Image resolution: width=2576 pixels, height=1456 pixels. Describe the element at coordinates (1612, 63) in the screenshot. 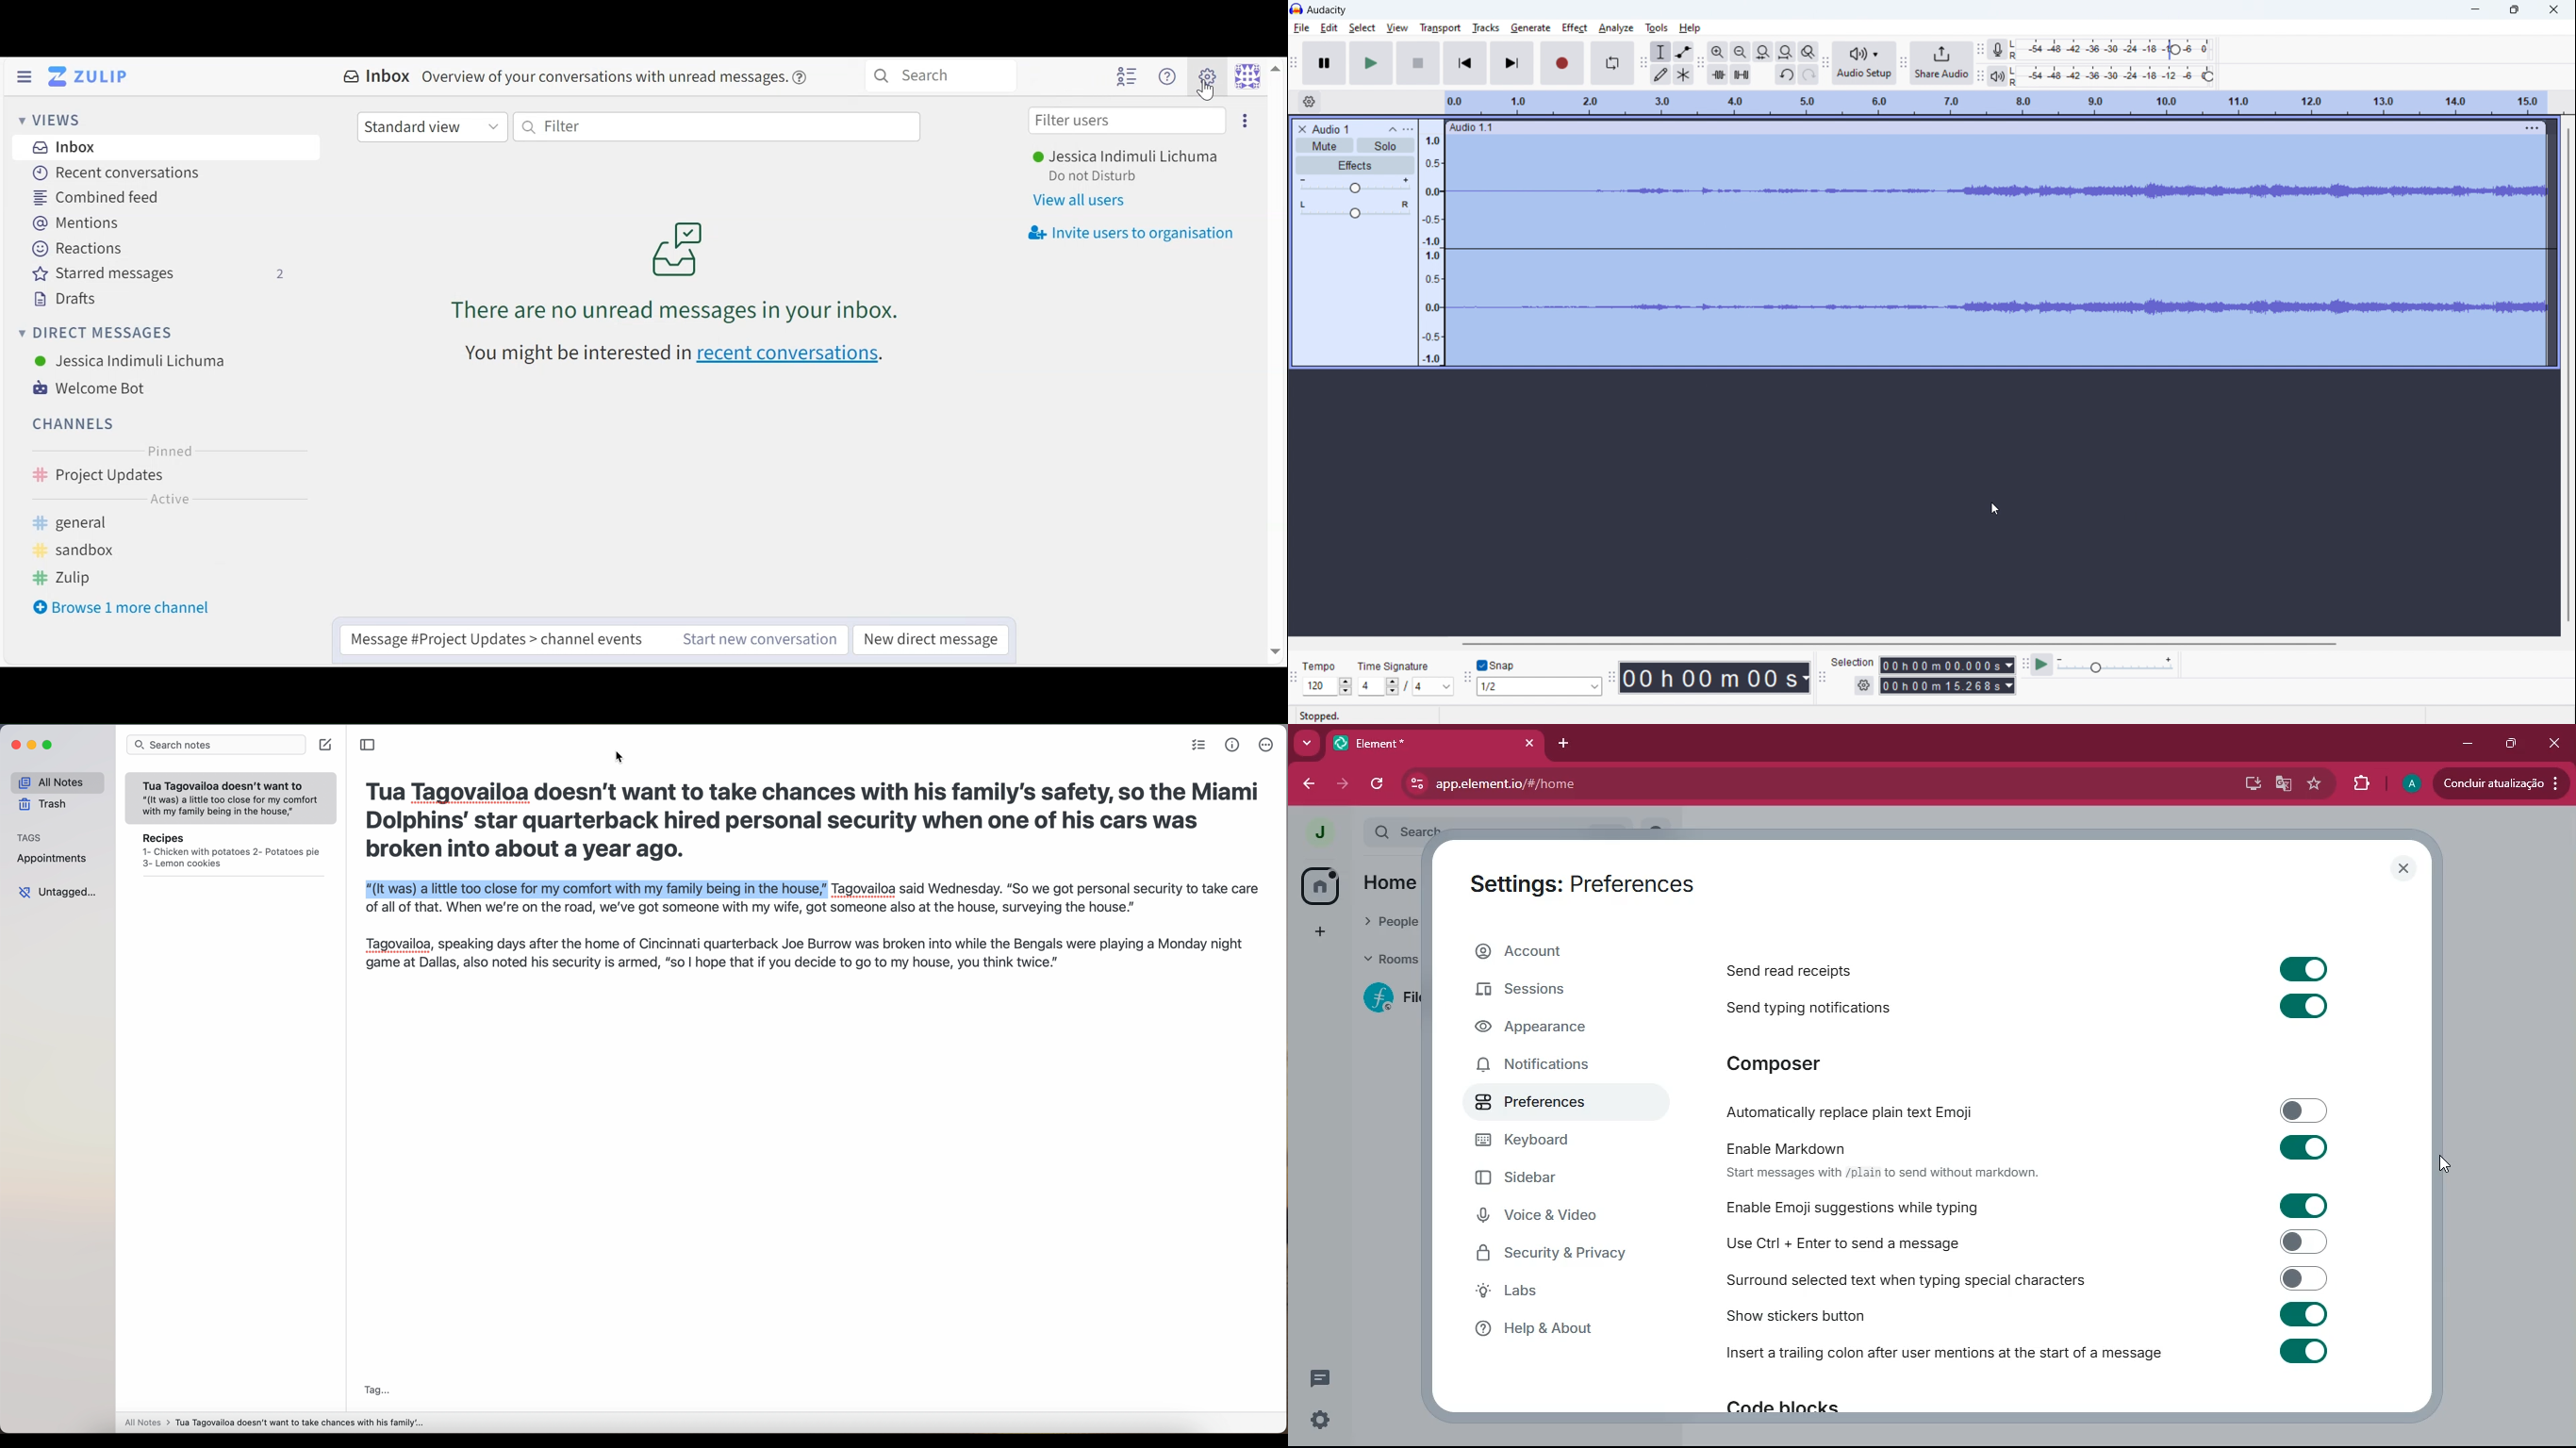

I see `enable looping` at that location.